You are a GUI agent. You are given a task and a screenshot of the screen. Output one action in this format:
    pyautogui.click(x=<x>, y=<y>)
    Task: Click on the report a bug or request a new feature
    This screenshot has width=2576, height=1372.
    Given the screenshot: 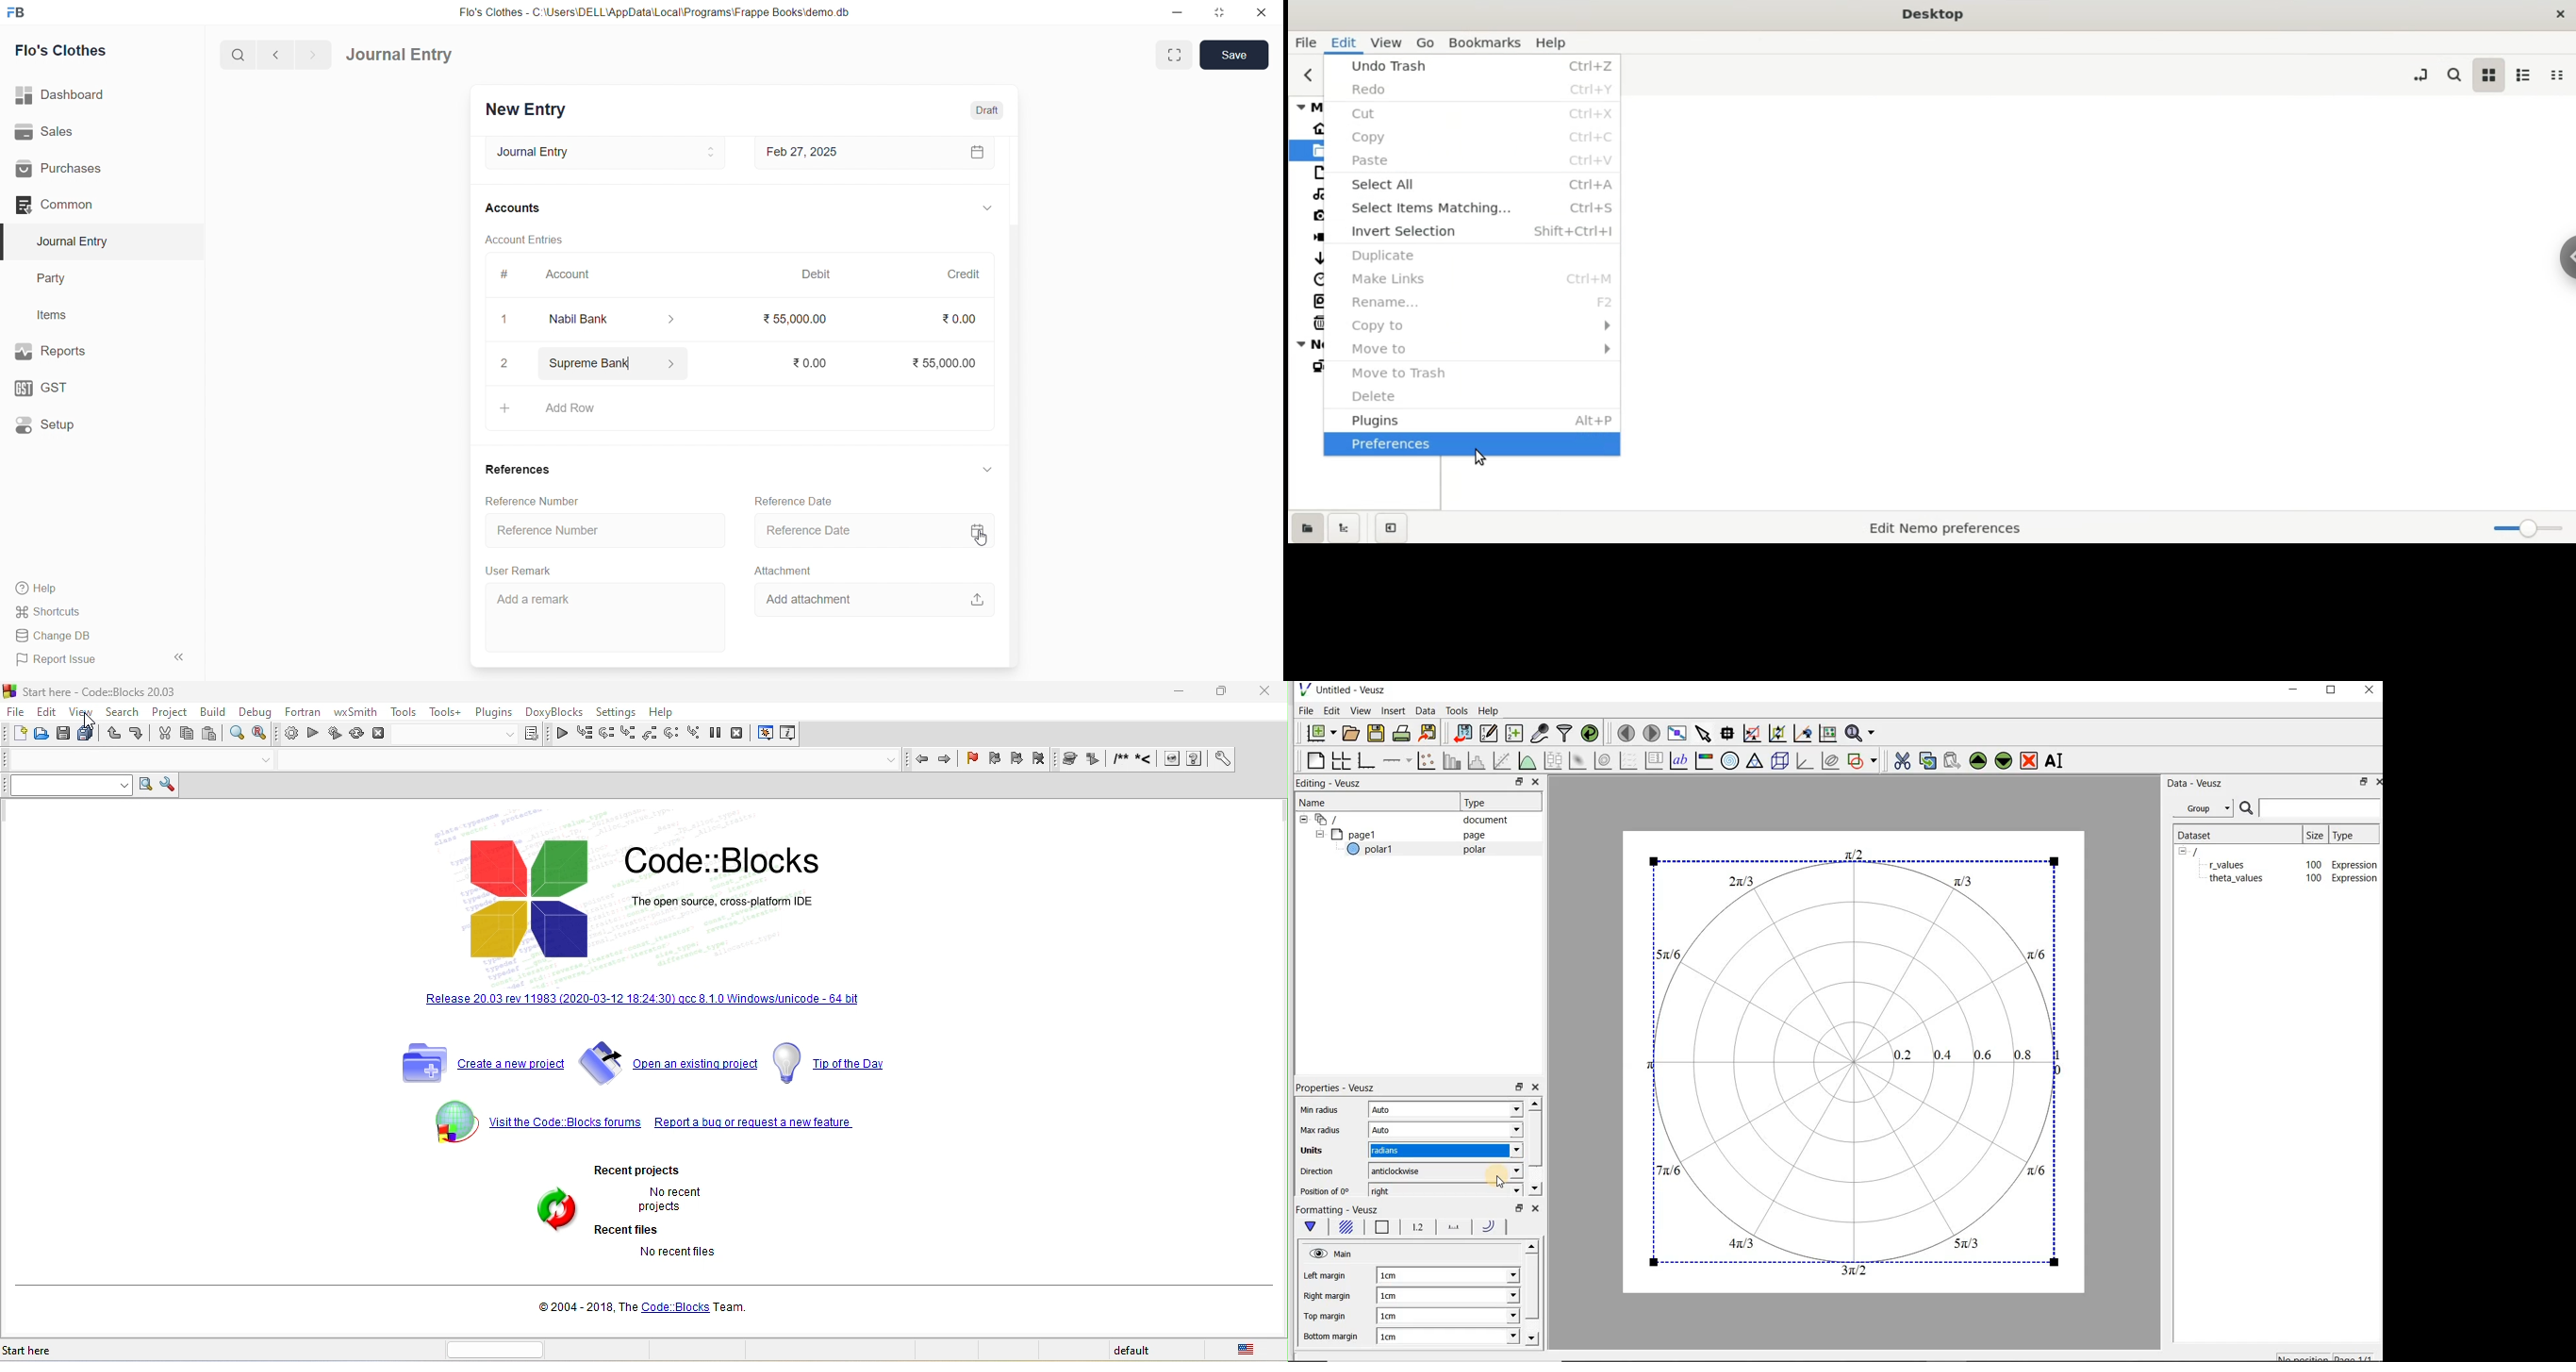 What is the action you would take?
    pyautogui.click(x=756, y=1126)
    